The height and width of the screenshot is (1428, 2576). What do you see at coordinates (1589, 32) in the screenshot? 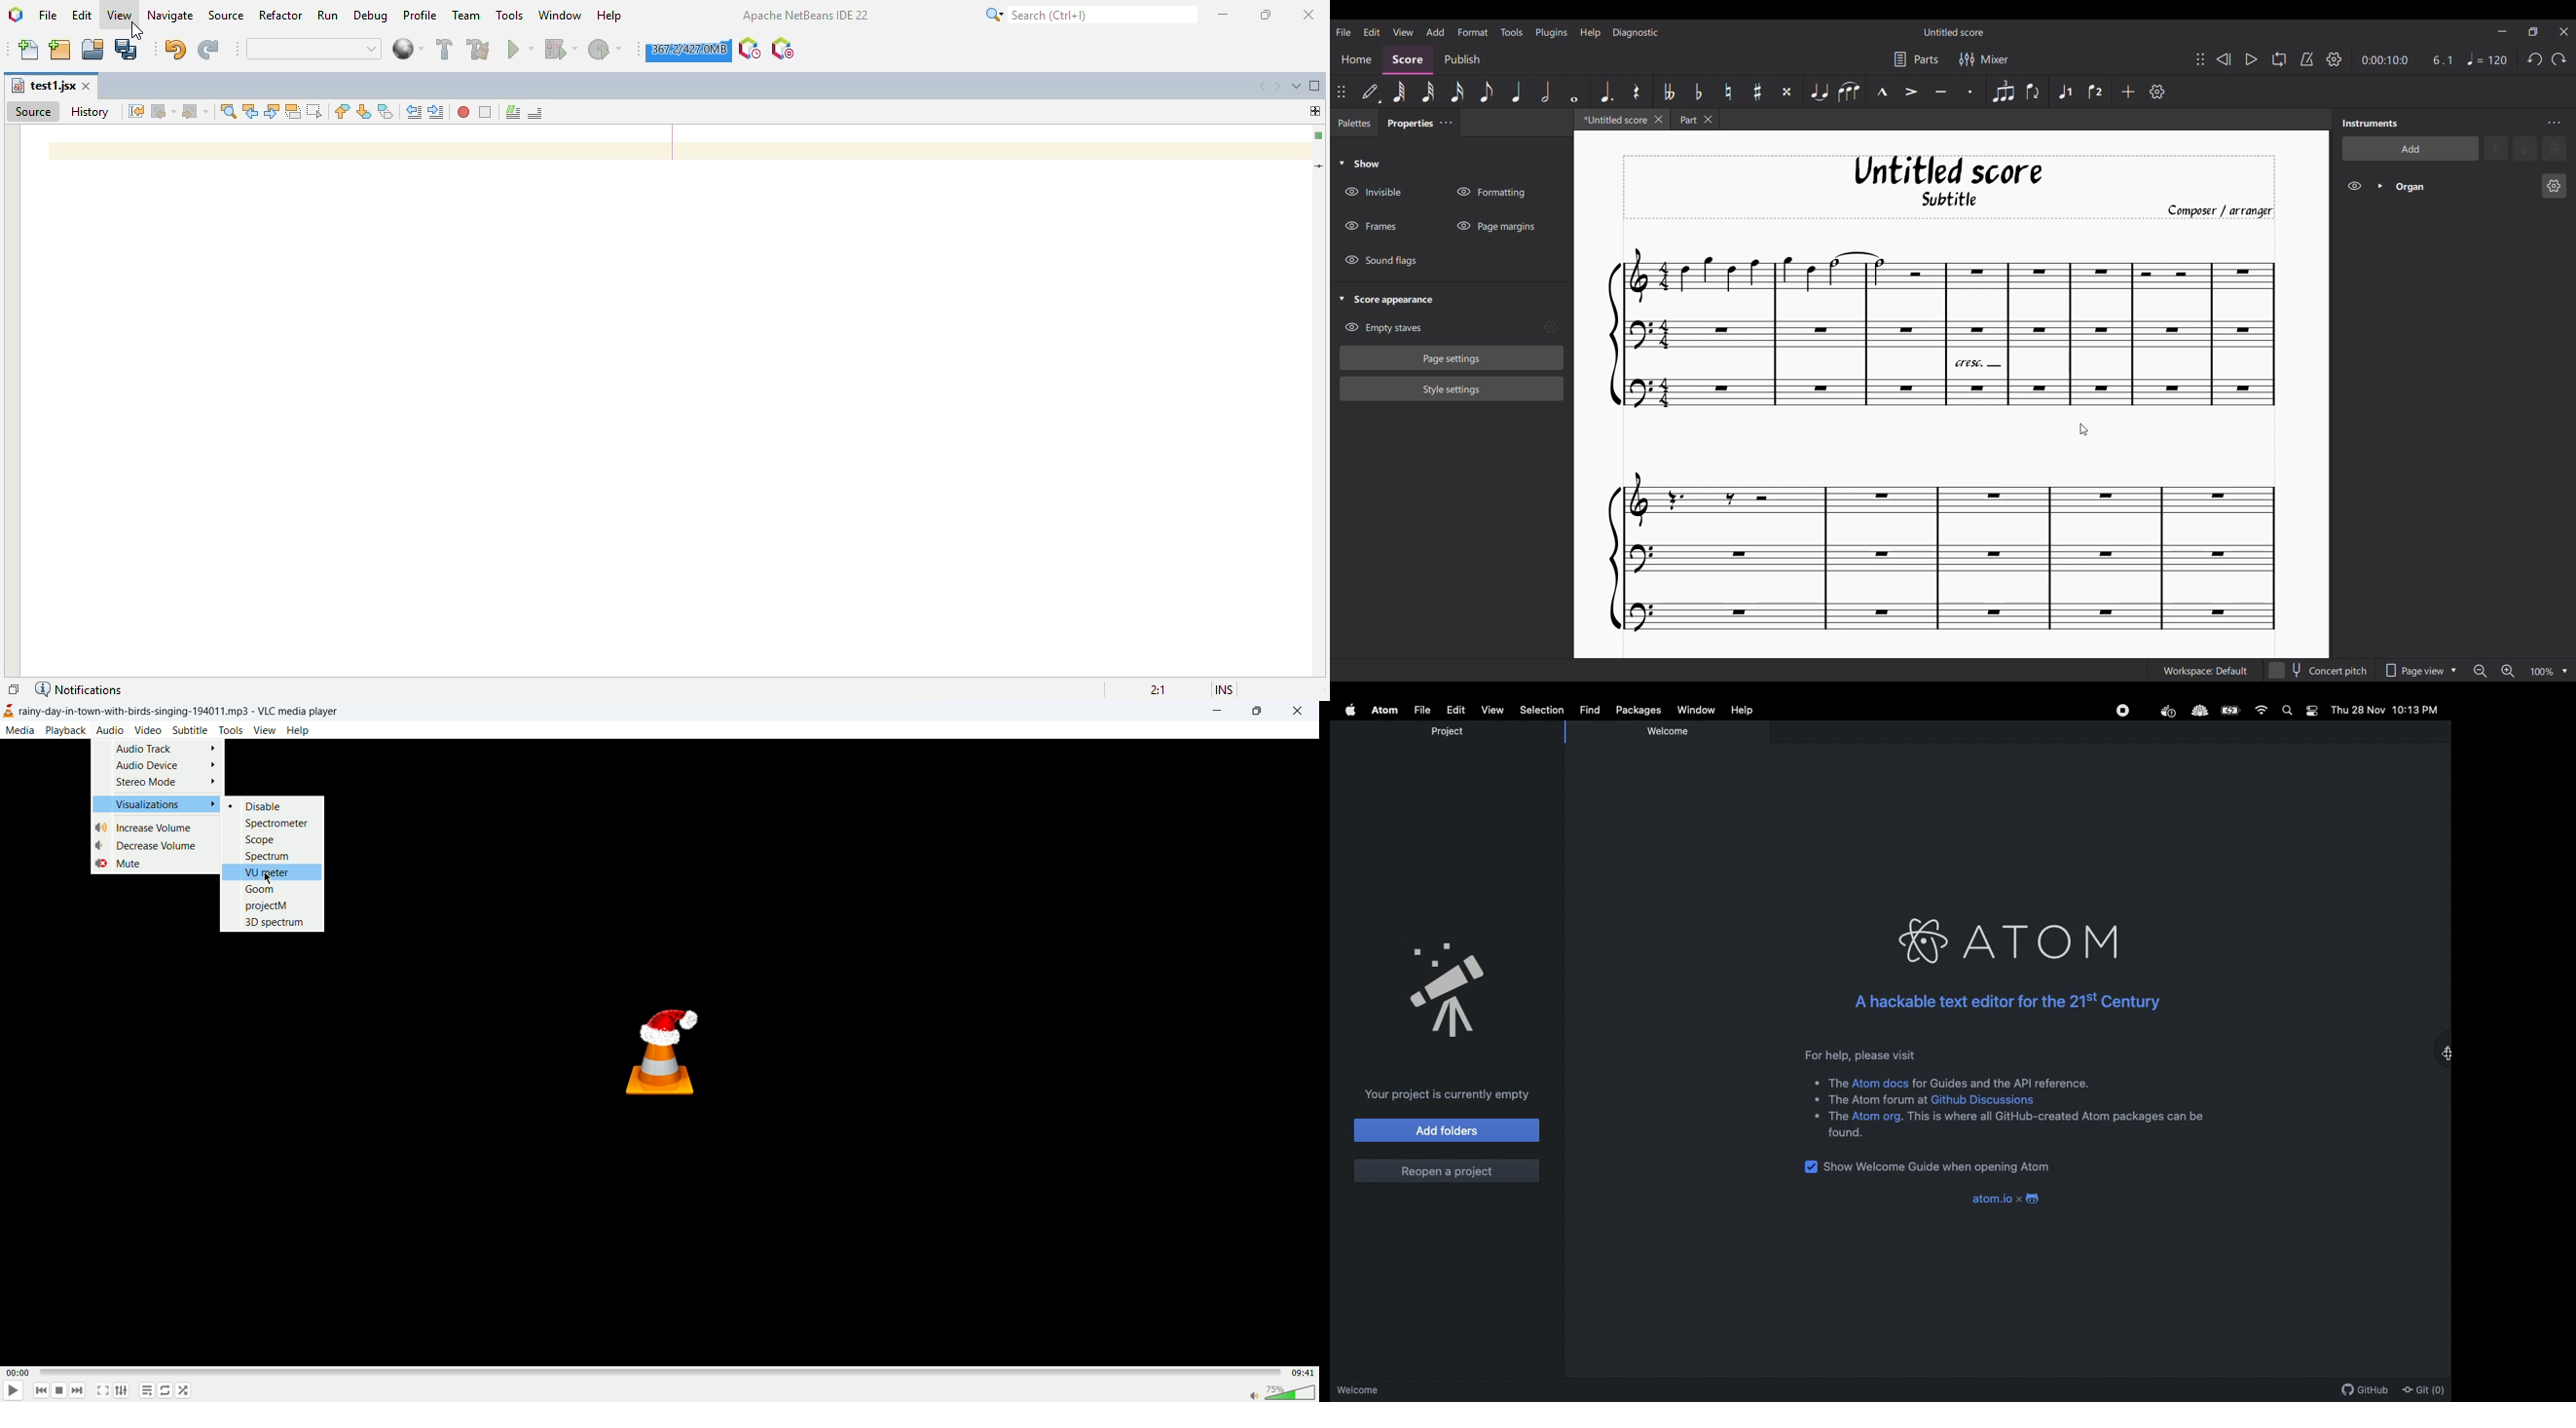
I see `Help menu` at bounding box center [1589, 32].